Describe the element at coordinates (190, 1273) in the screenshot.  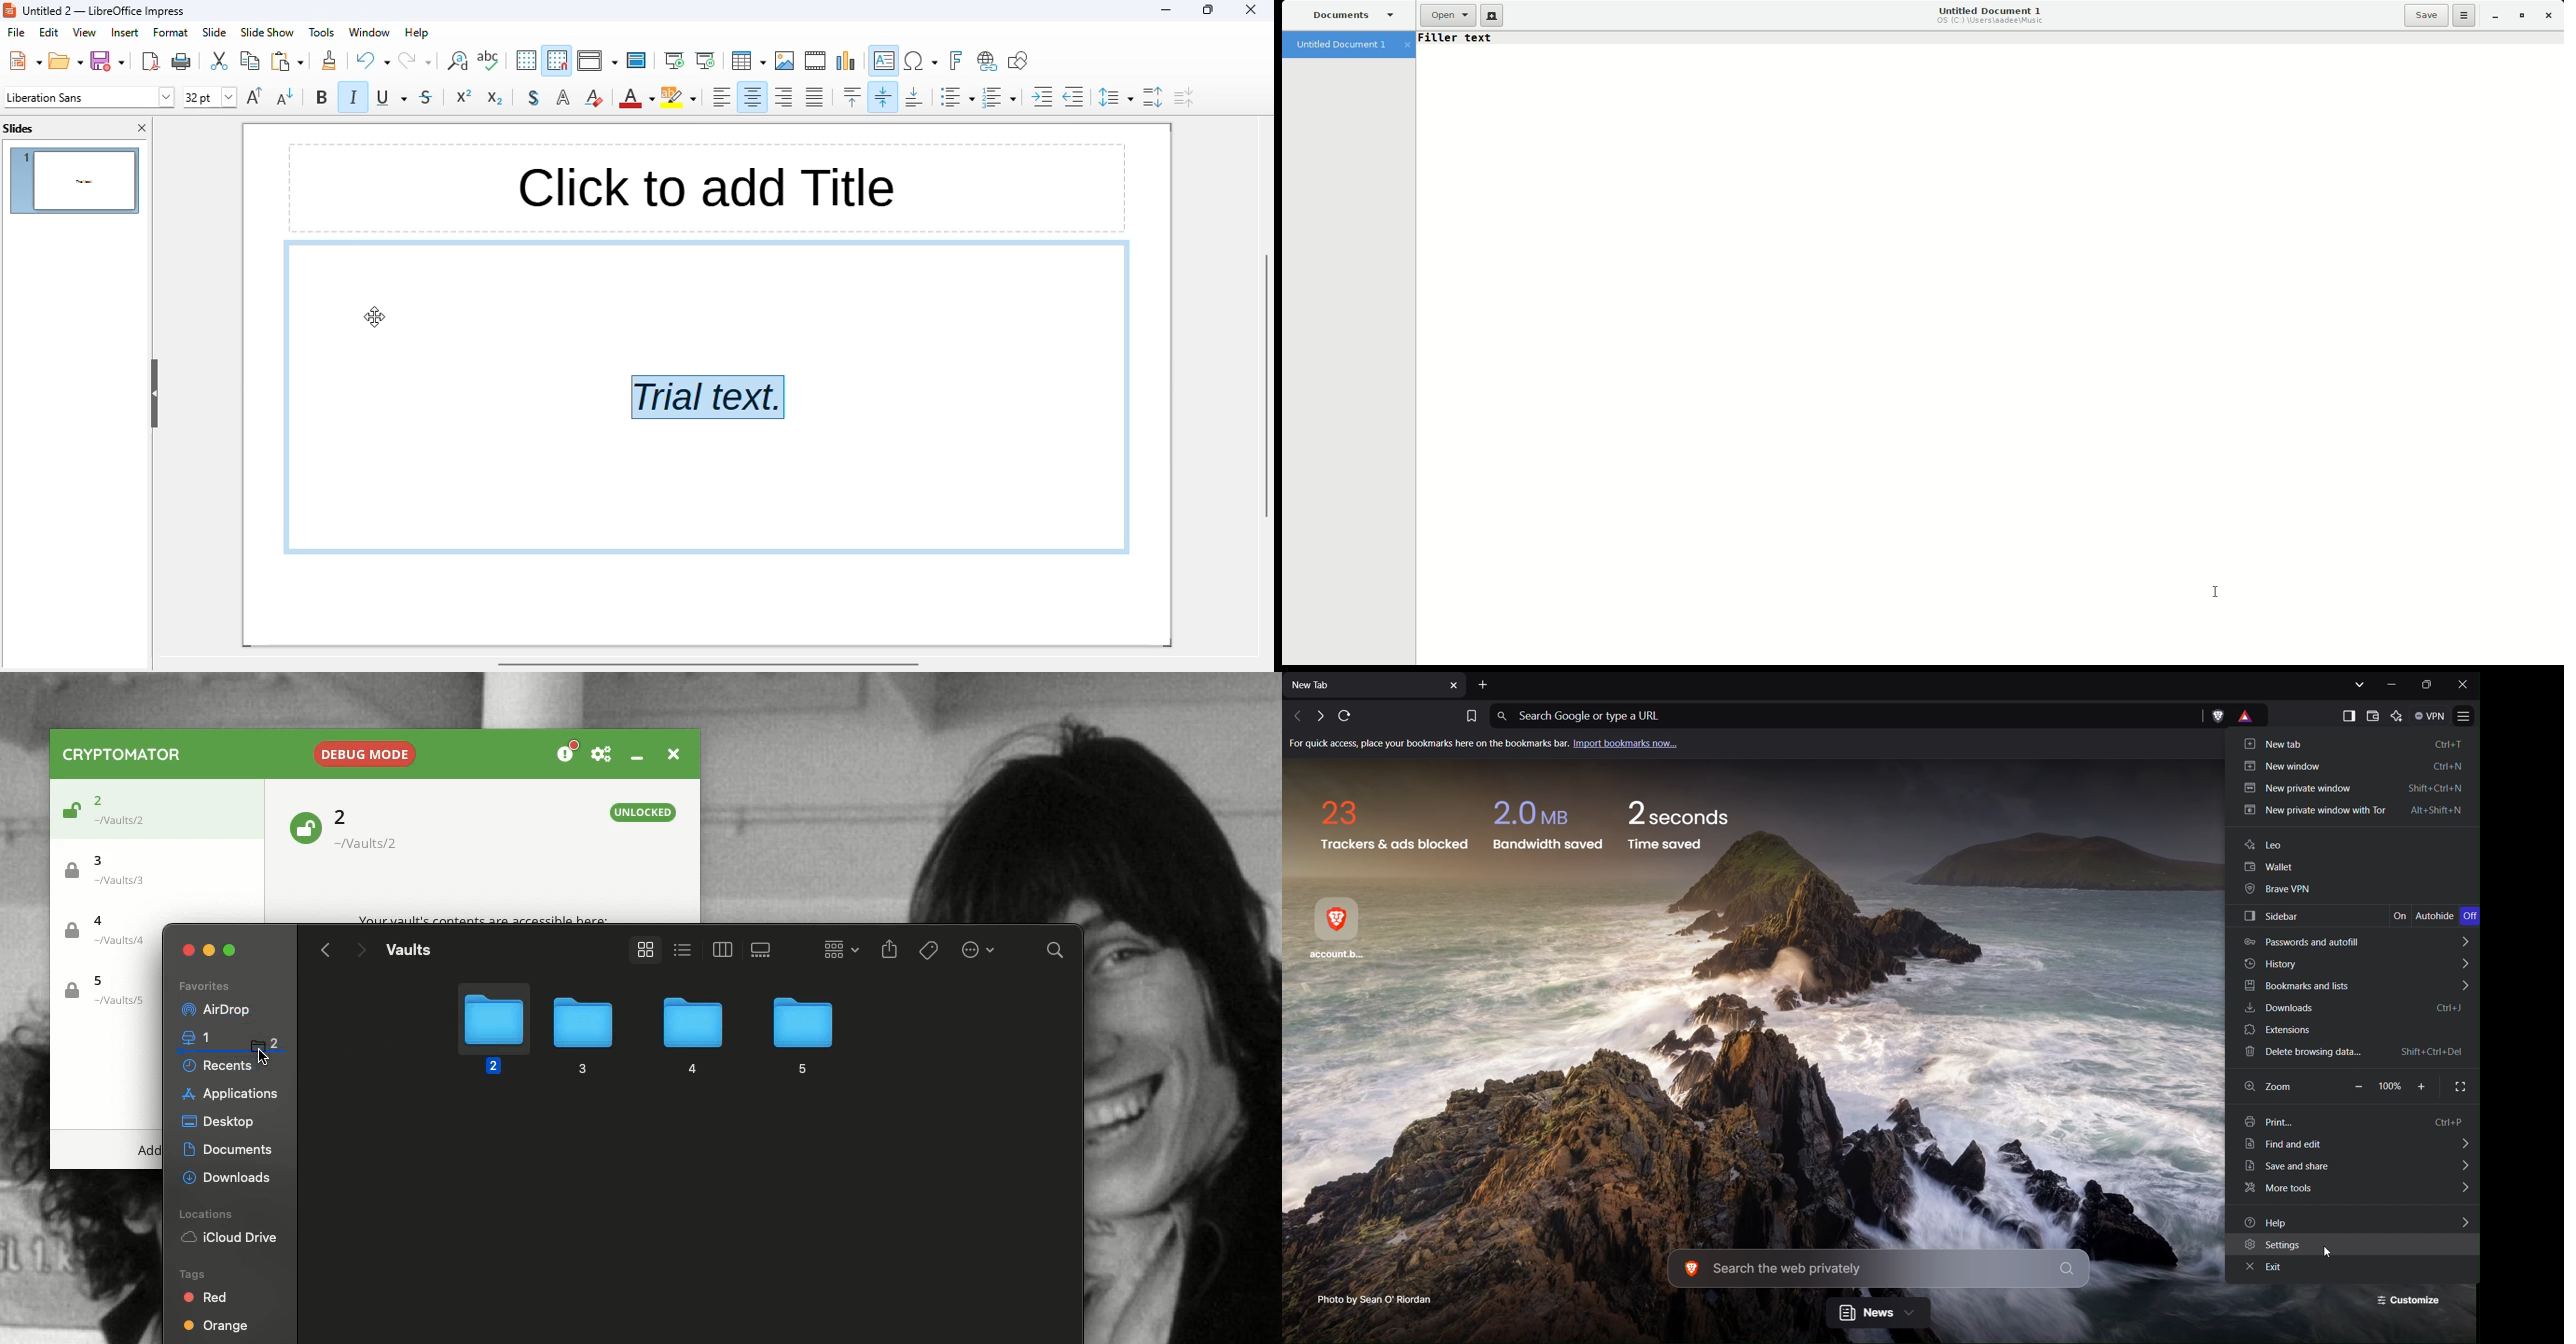
I see `Tags` at that location.